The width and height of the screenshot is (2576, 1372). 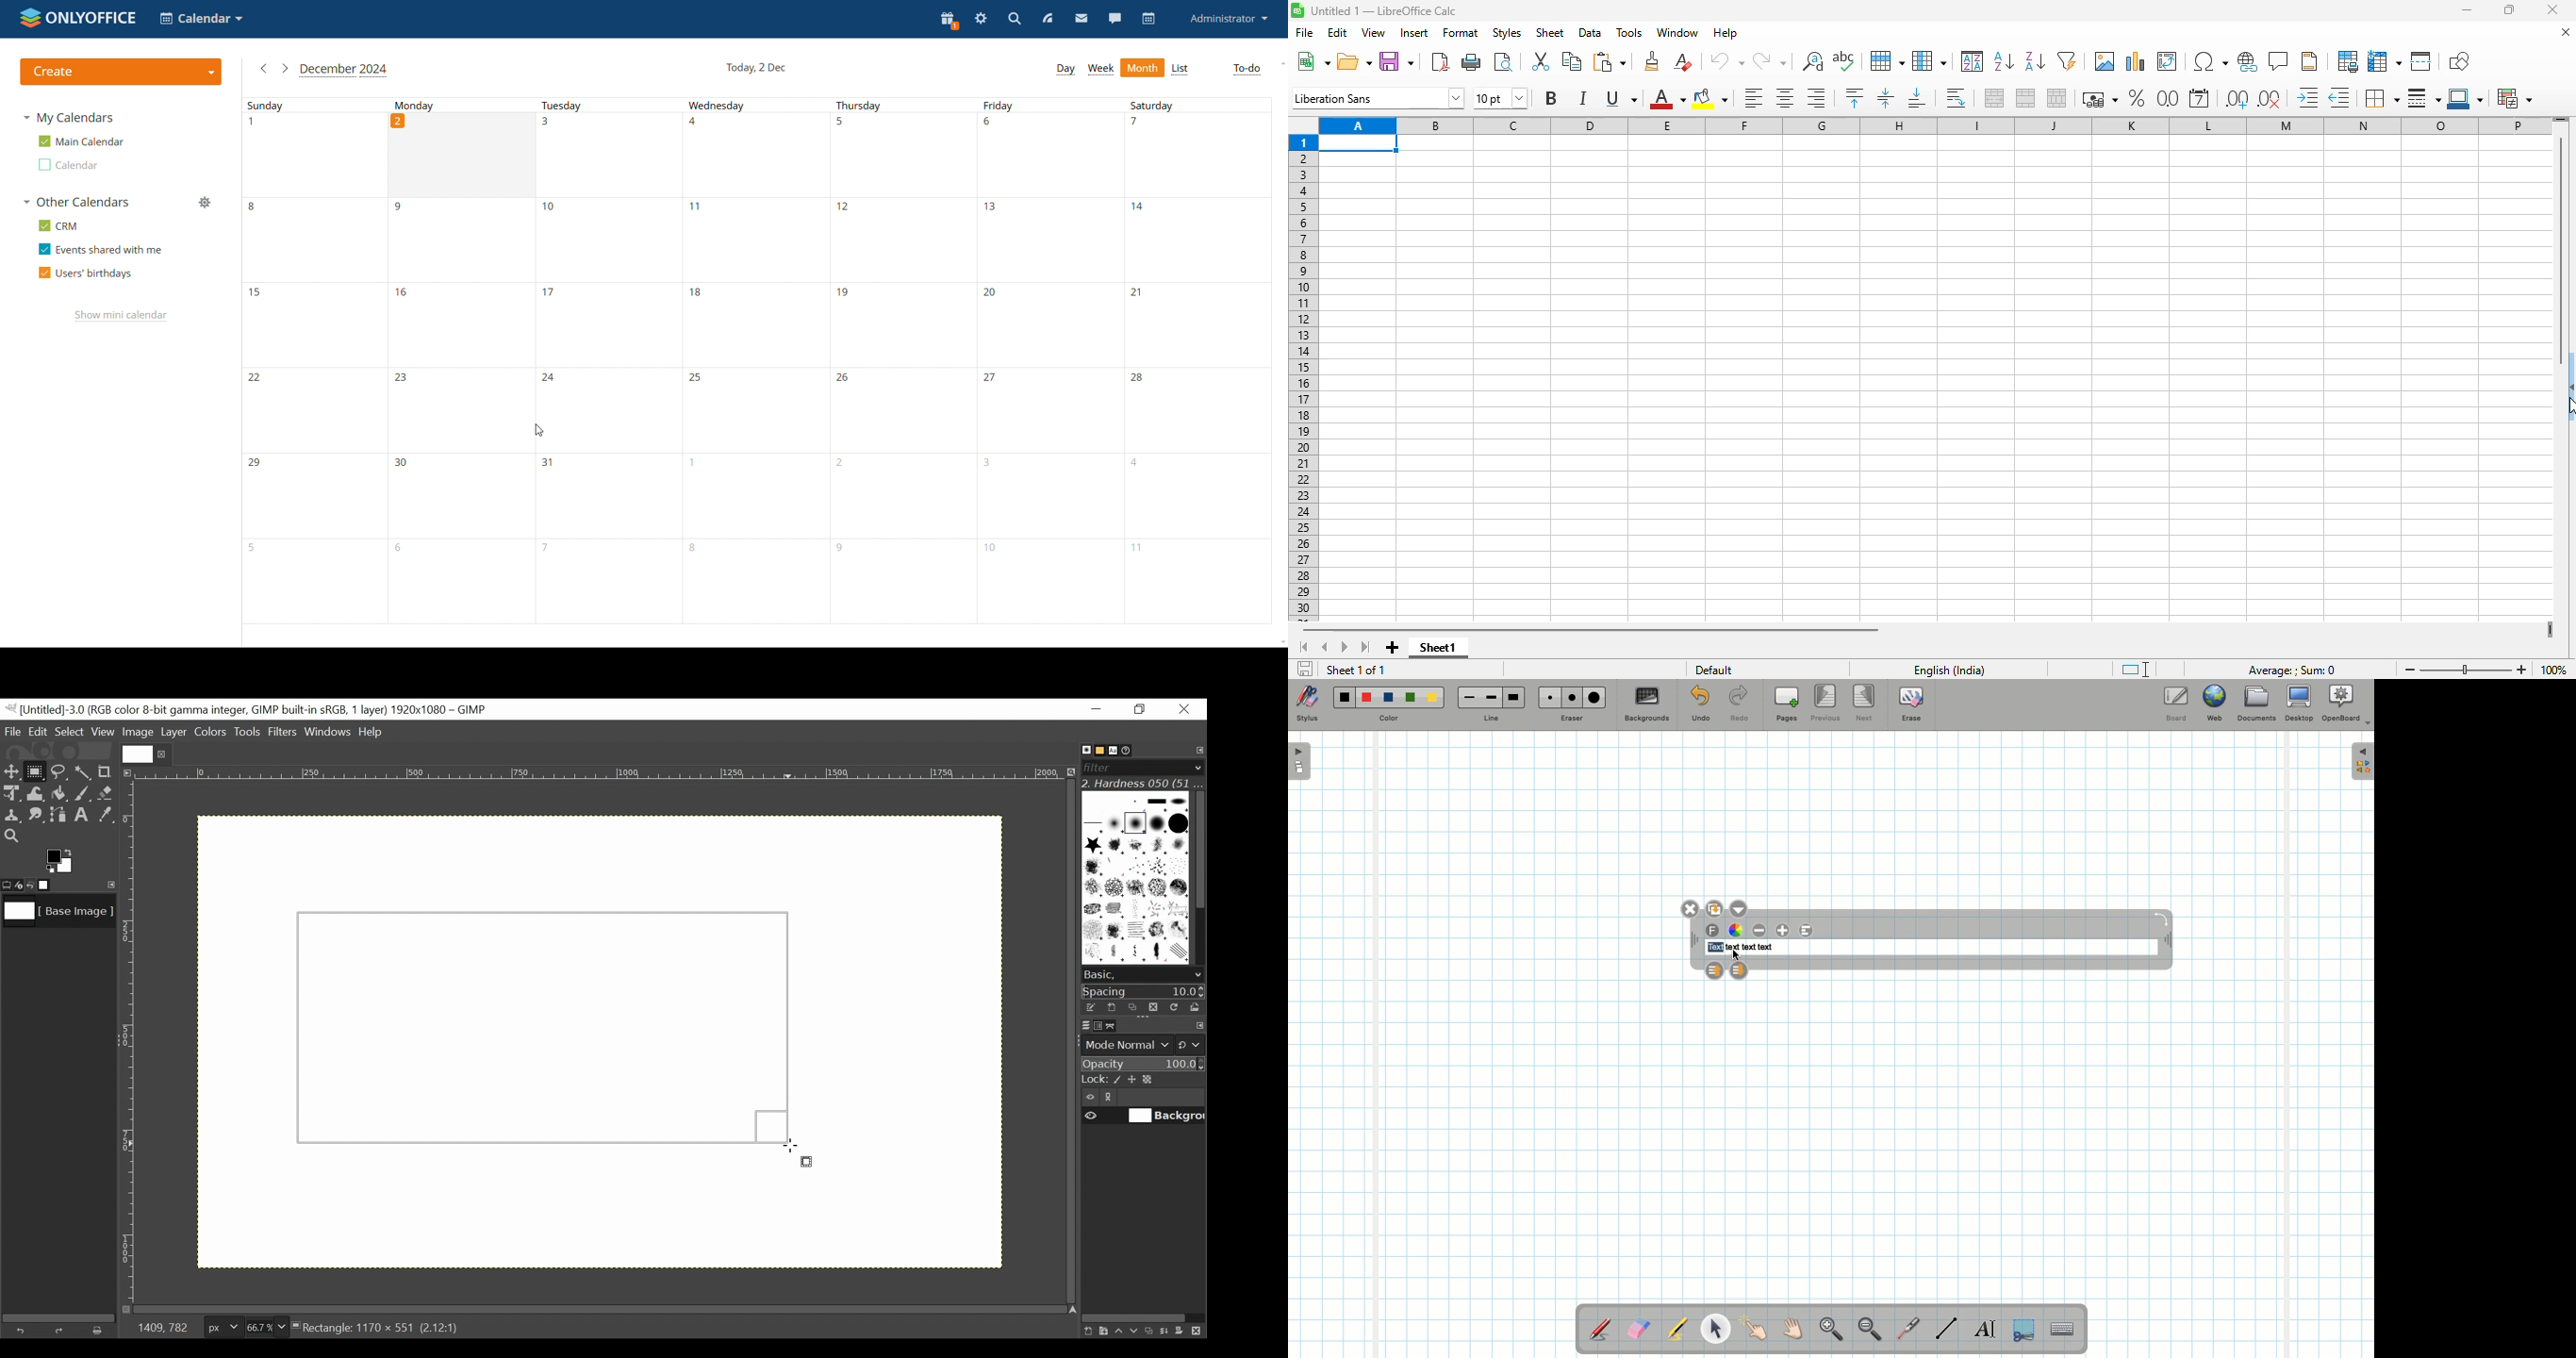 What do you see at coordinates (2036, 61) in the screenshot?
I see `sort descending` at bounding box center [2036, 61].